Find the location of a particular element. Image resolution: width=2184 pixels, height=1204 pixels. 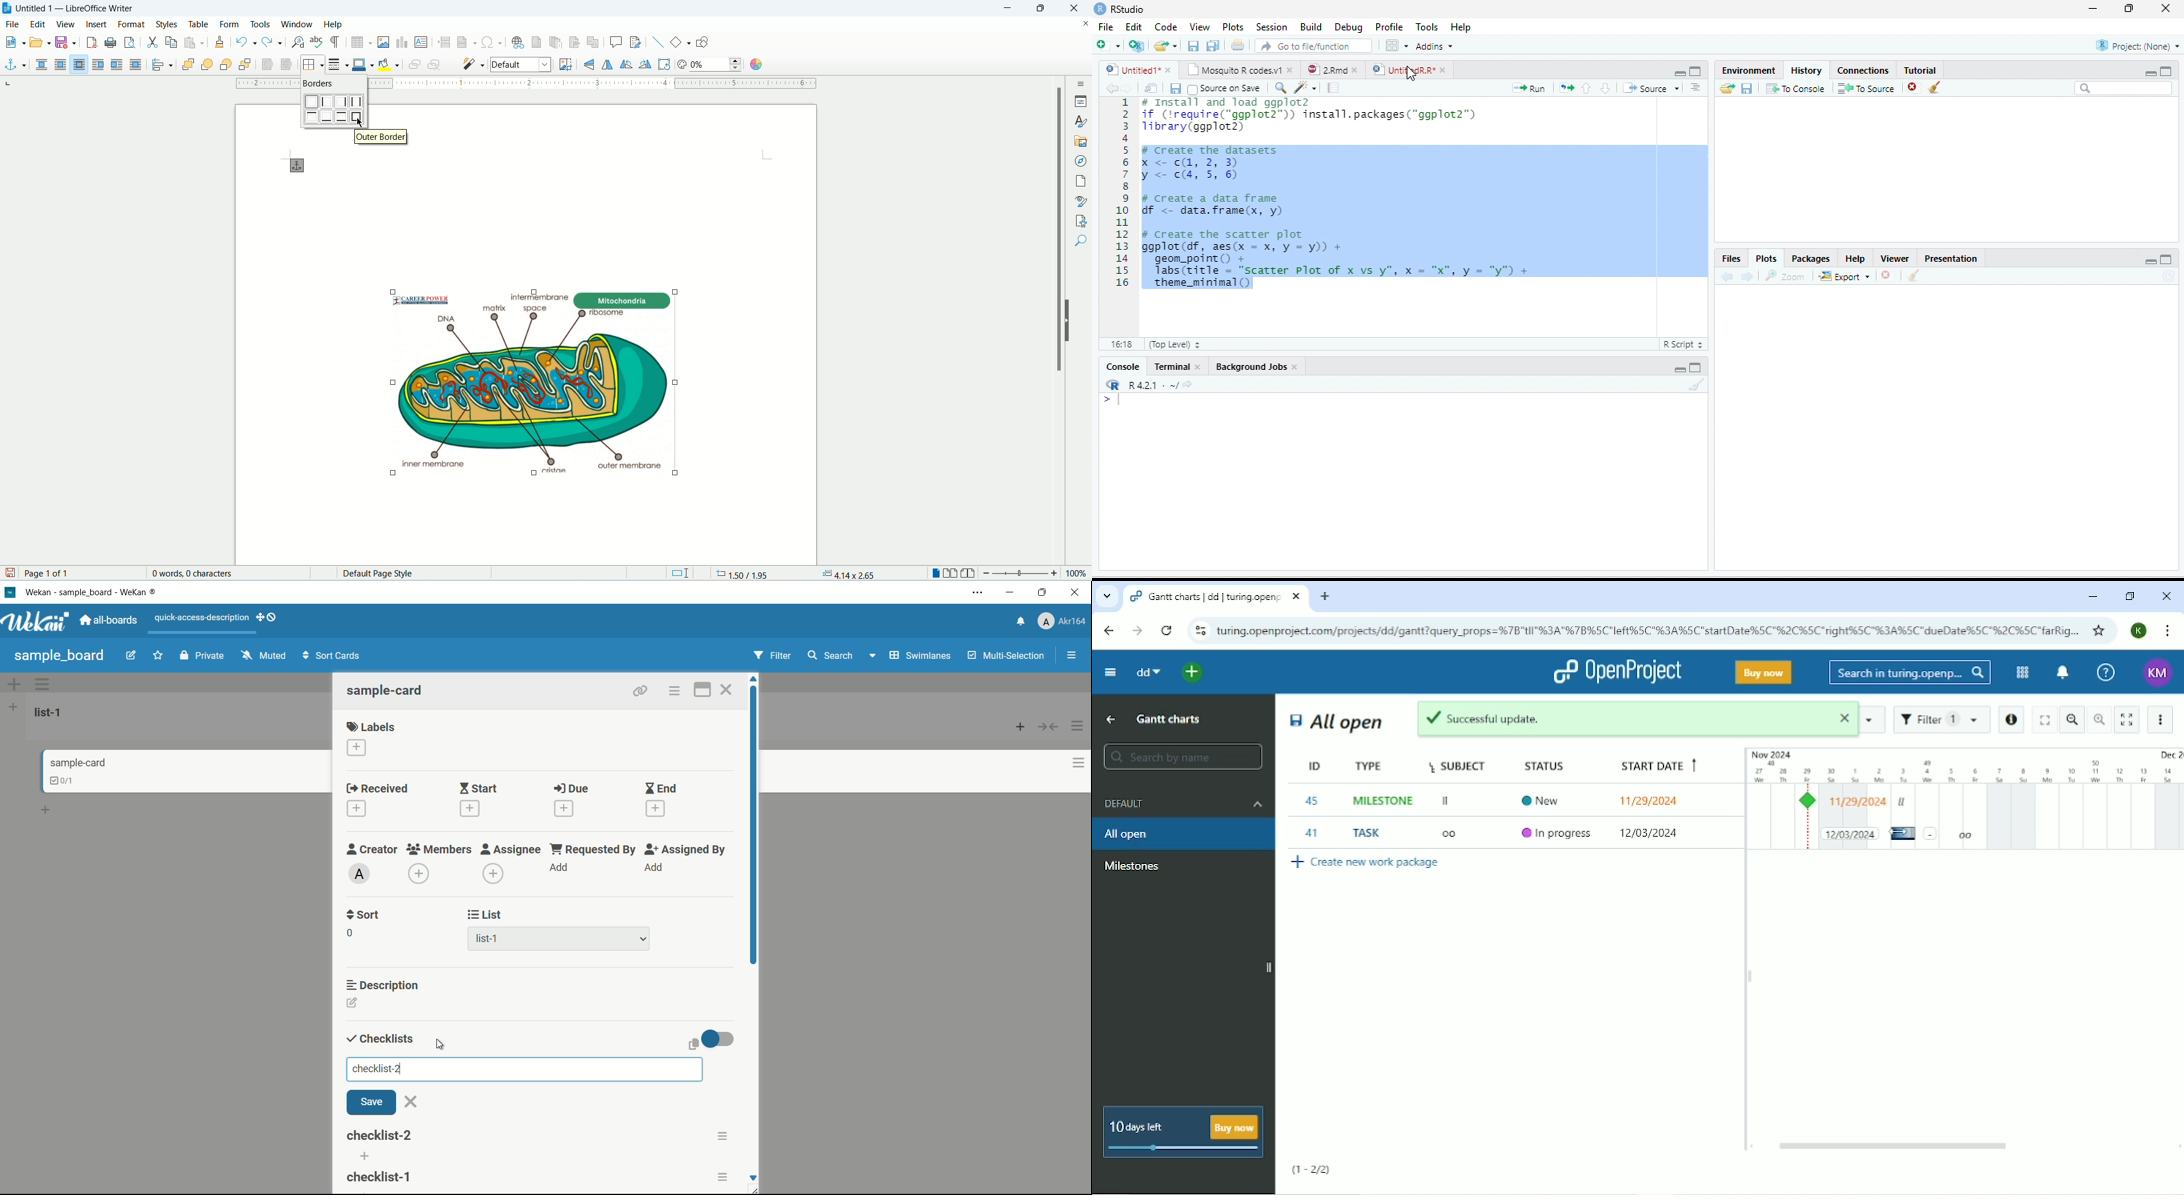

maximize is located at coordinates (1044, 593).